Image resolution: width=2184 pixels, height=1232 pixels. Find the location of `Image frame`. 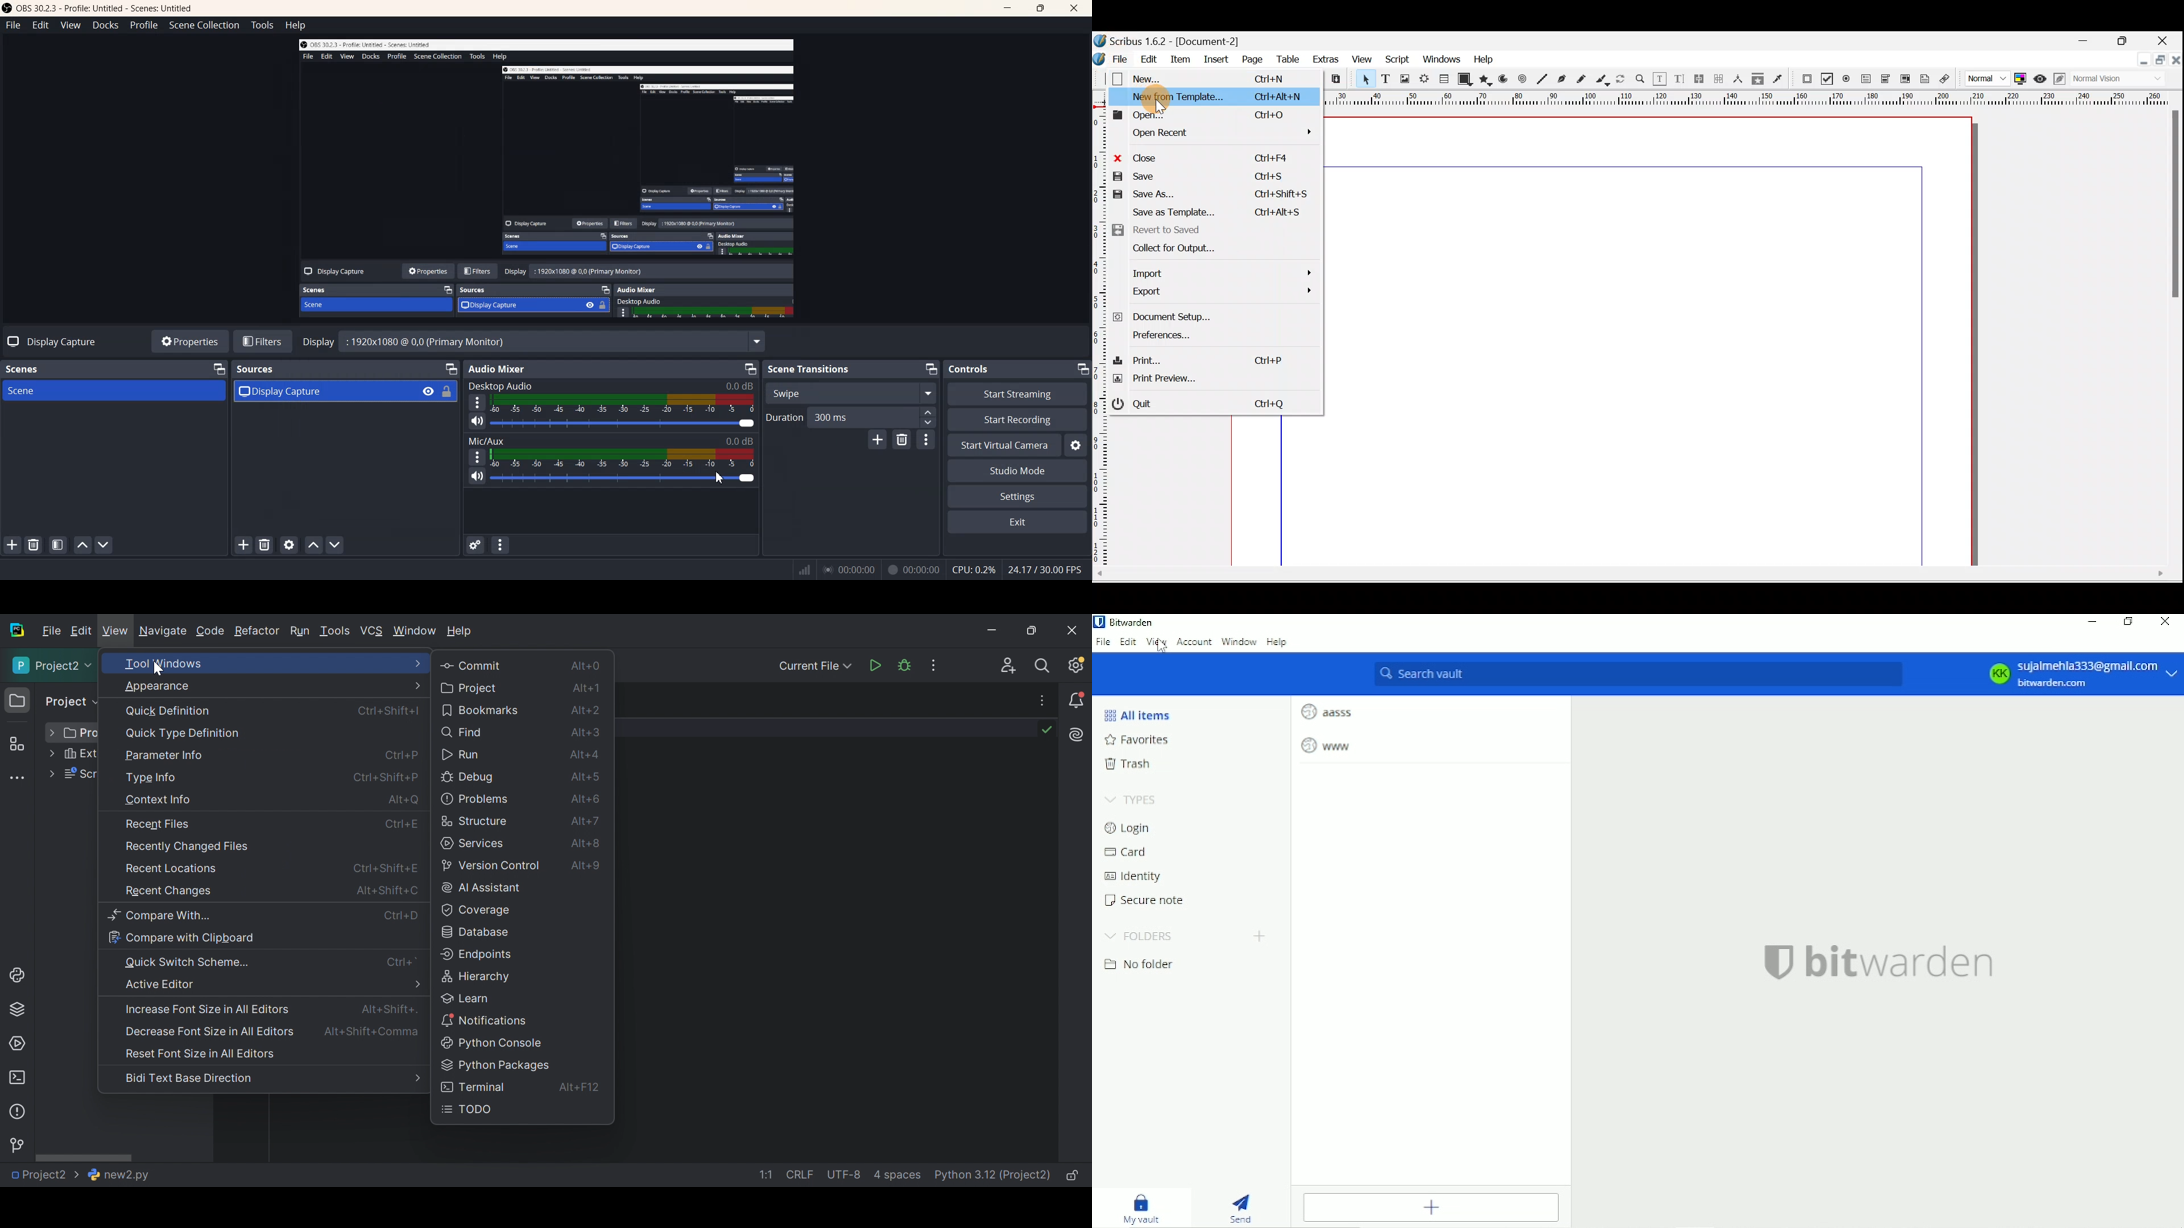

Image frame is located at coordinates (1405, 81).